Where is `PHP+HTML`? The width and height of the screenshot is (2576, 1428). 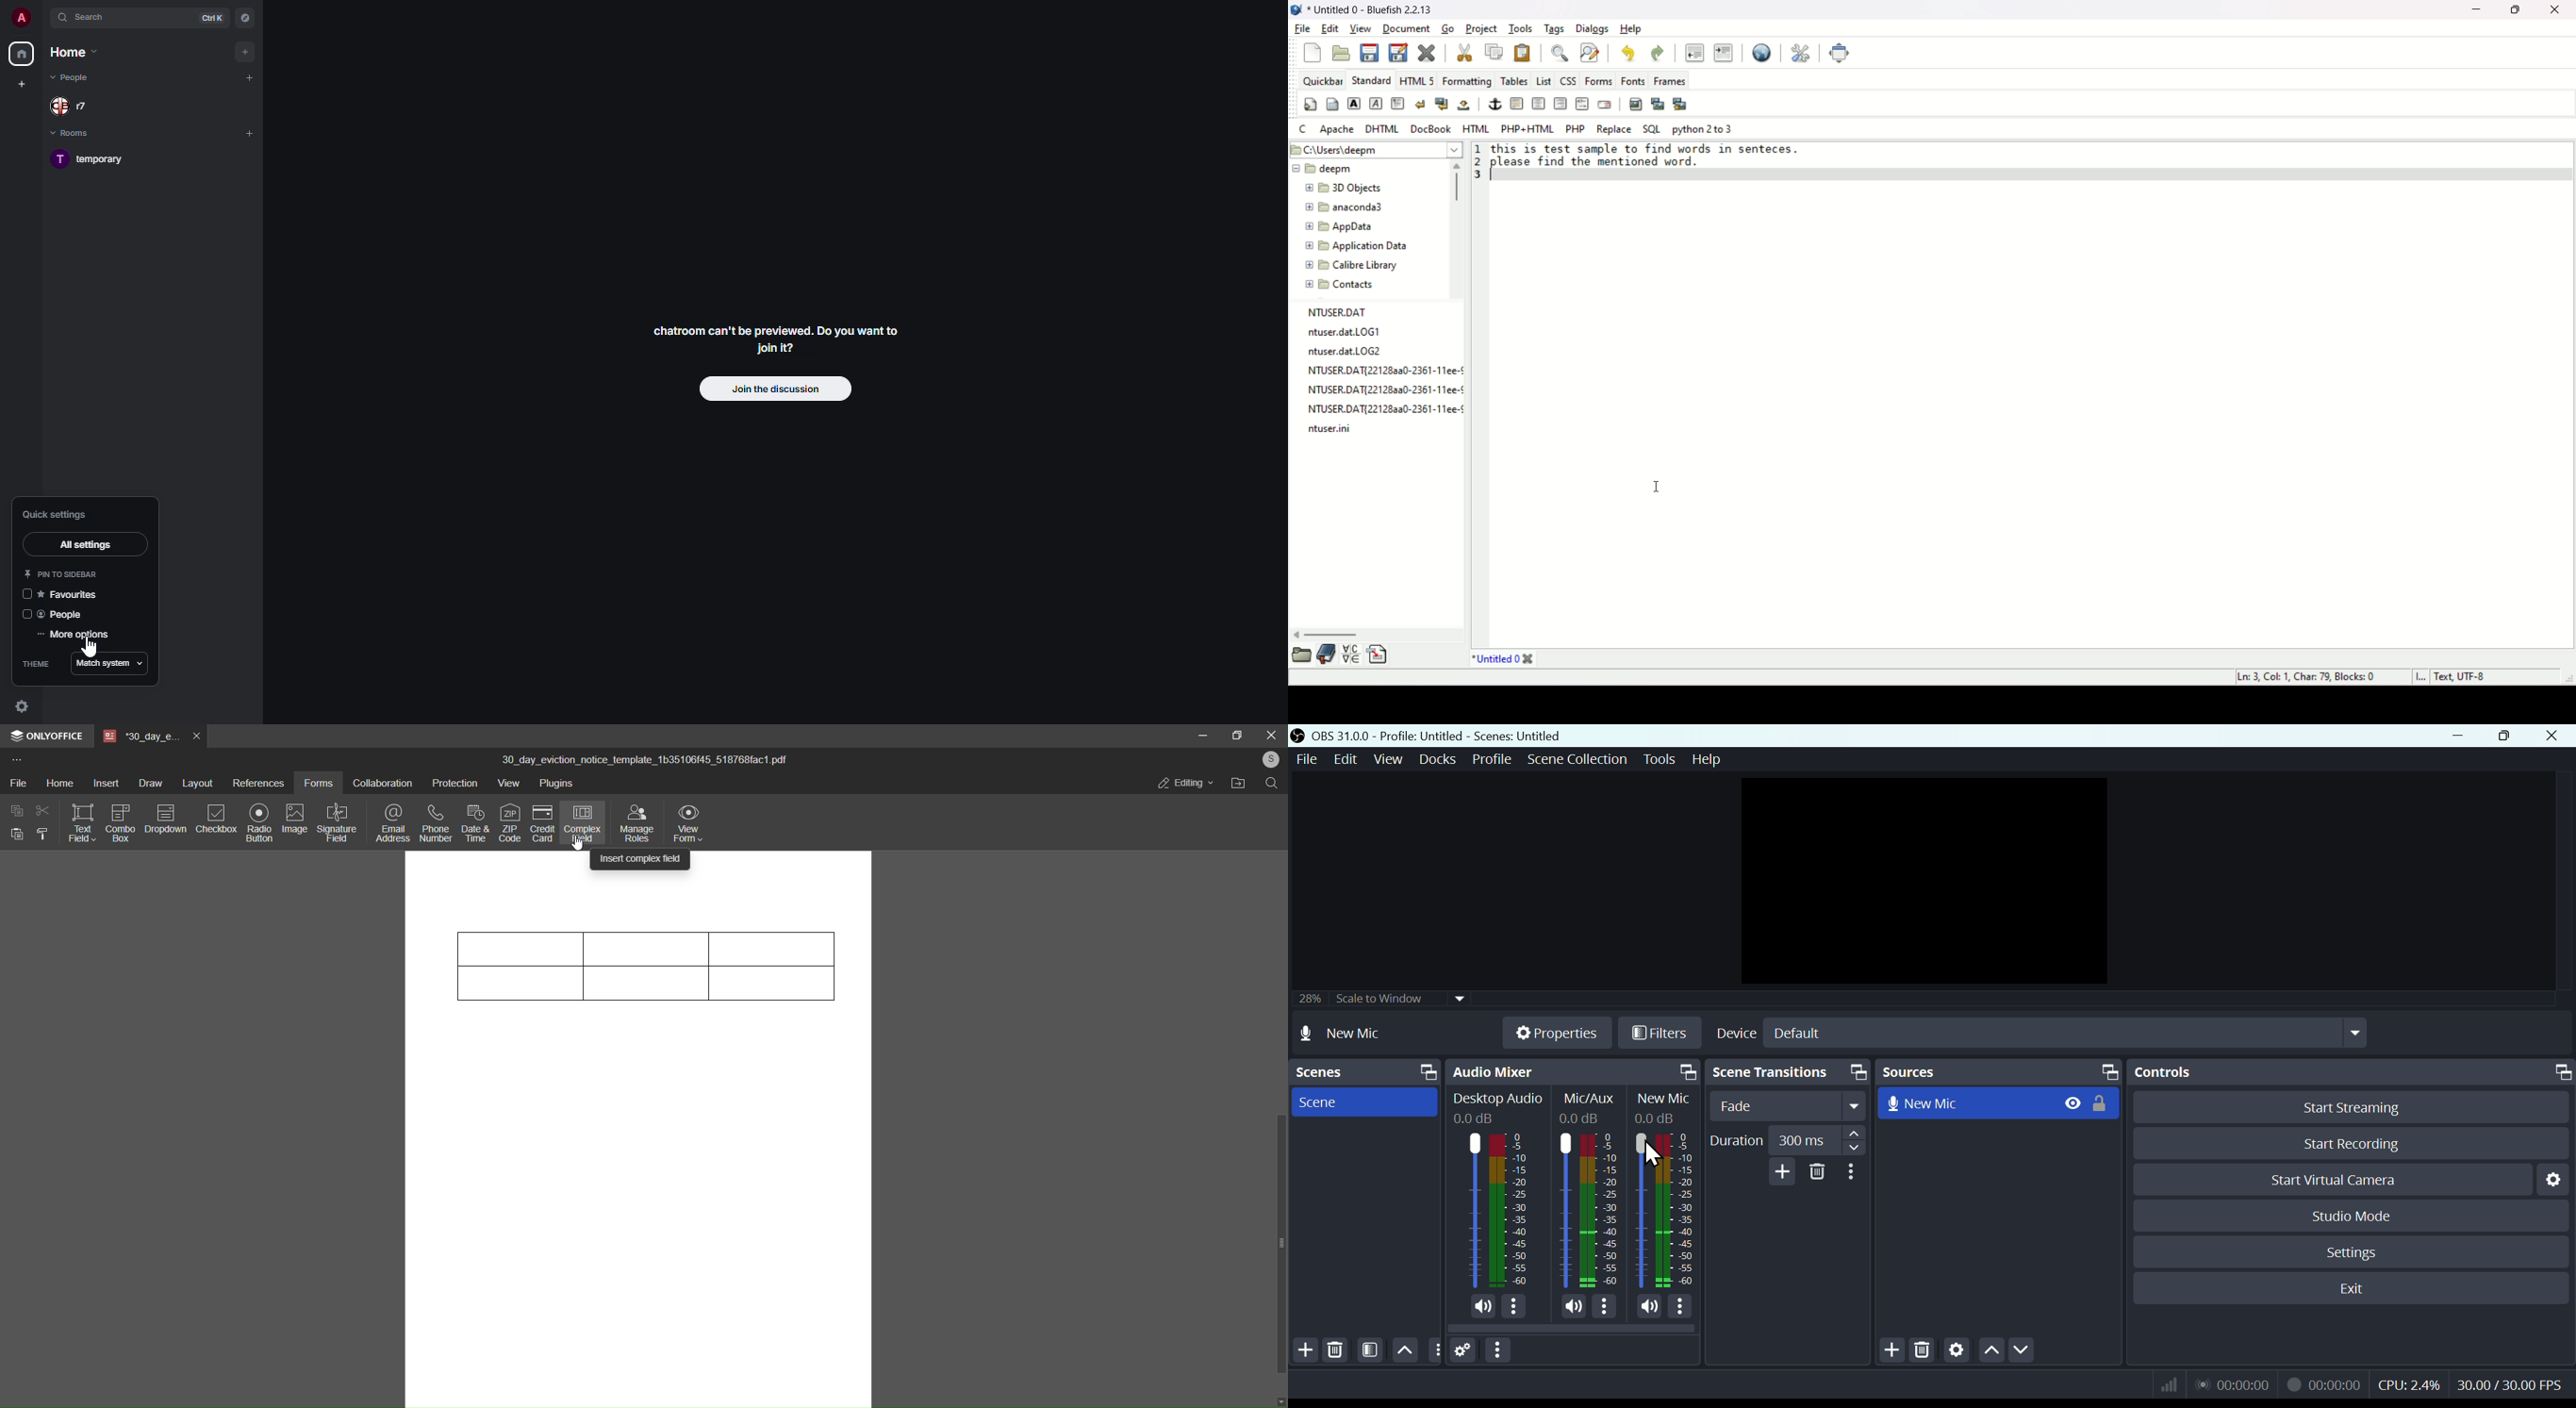
PHP+HTML is located at coordinates (1527, 129).